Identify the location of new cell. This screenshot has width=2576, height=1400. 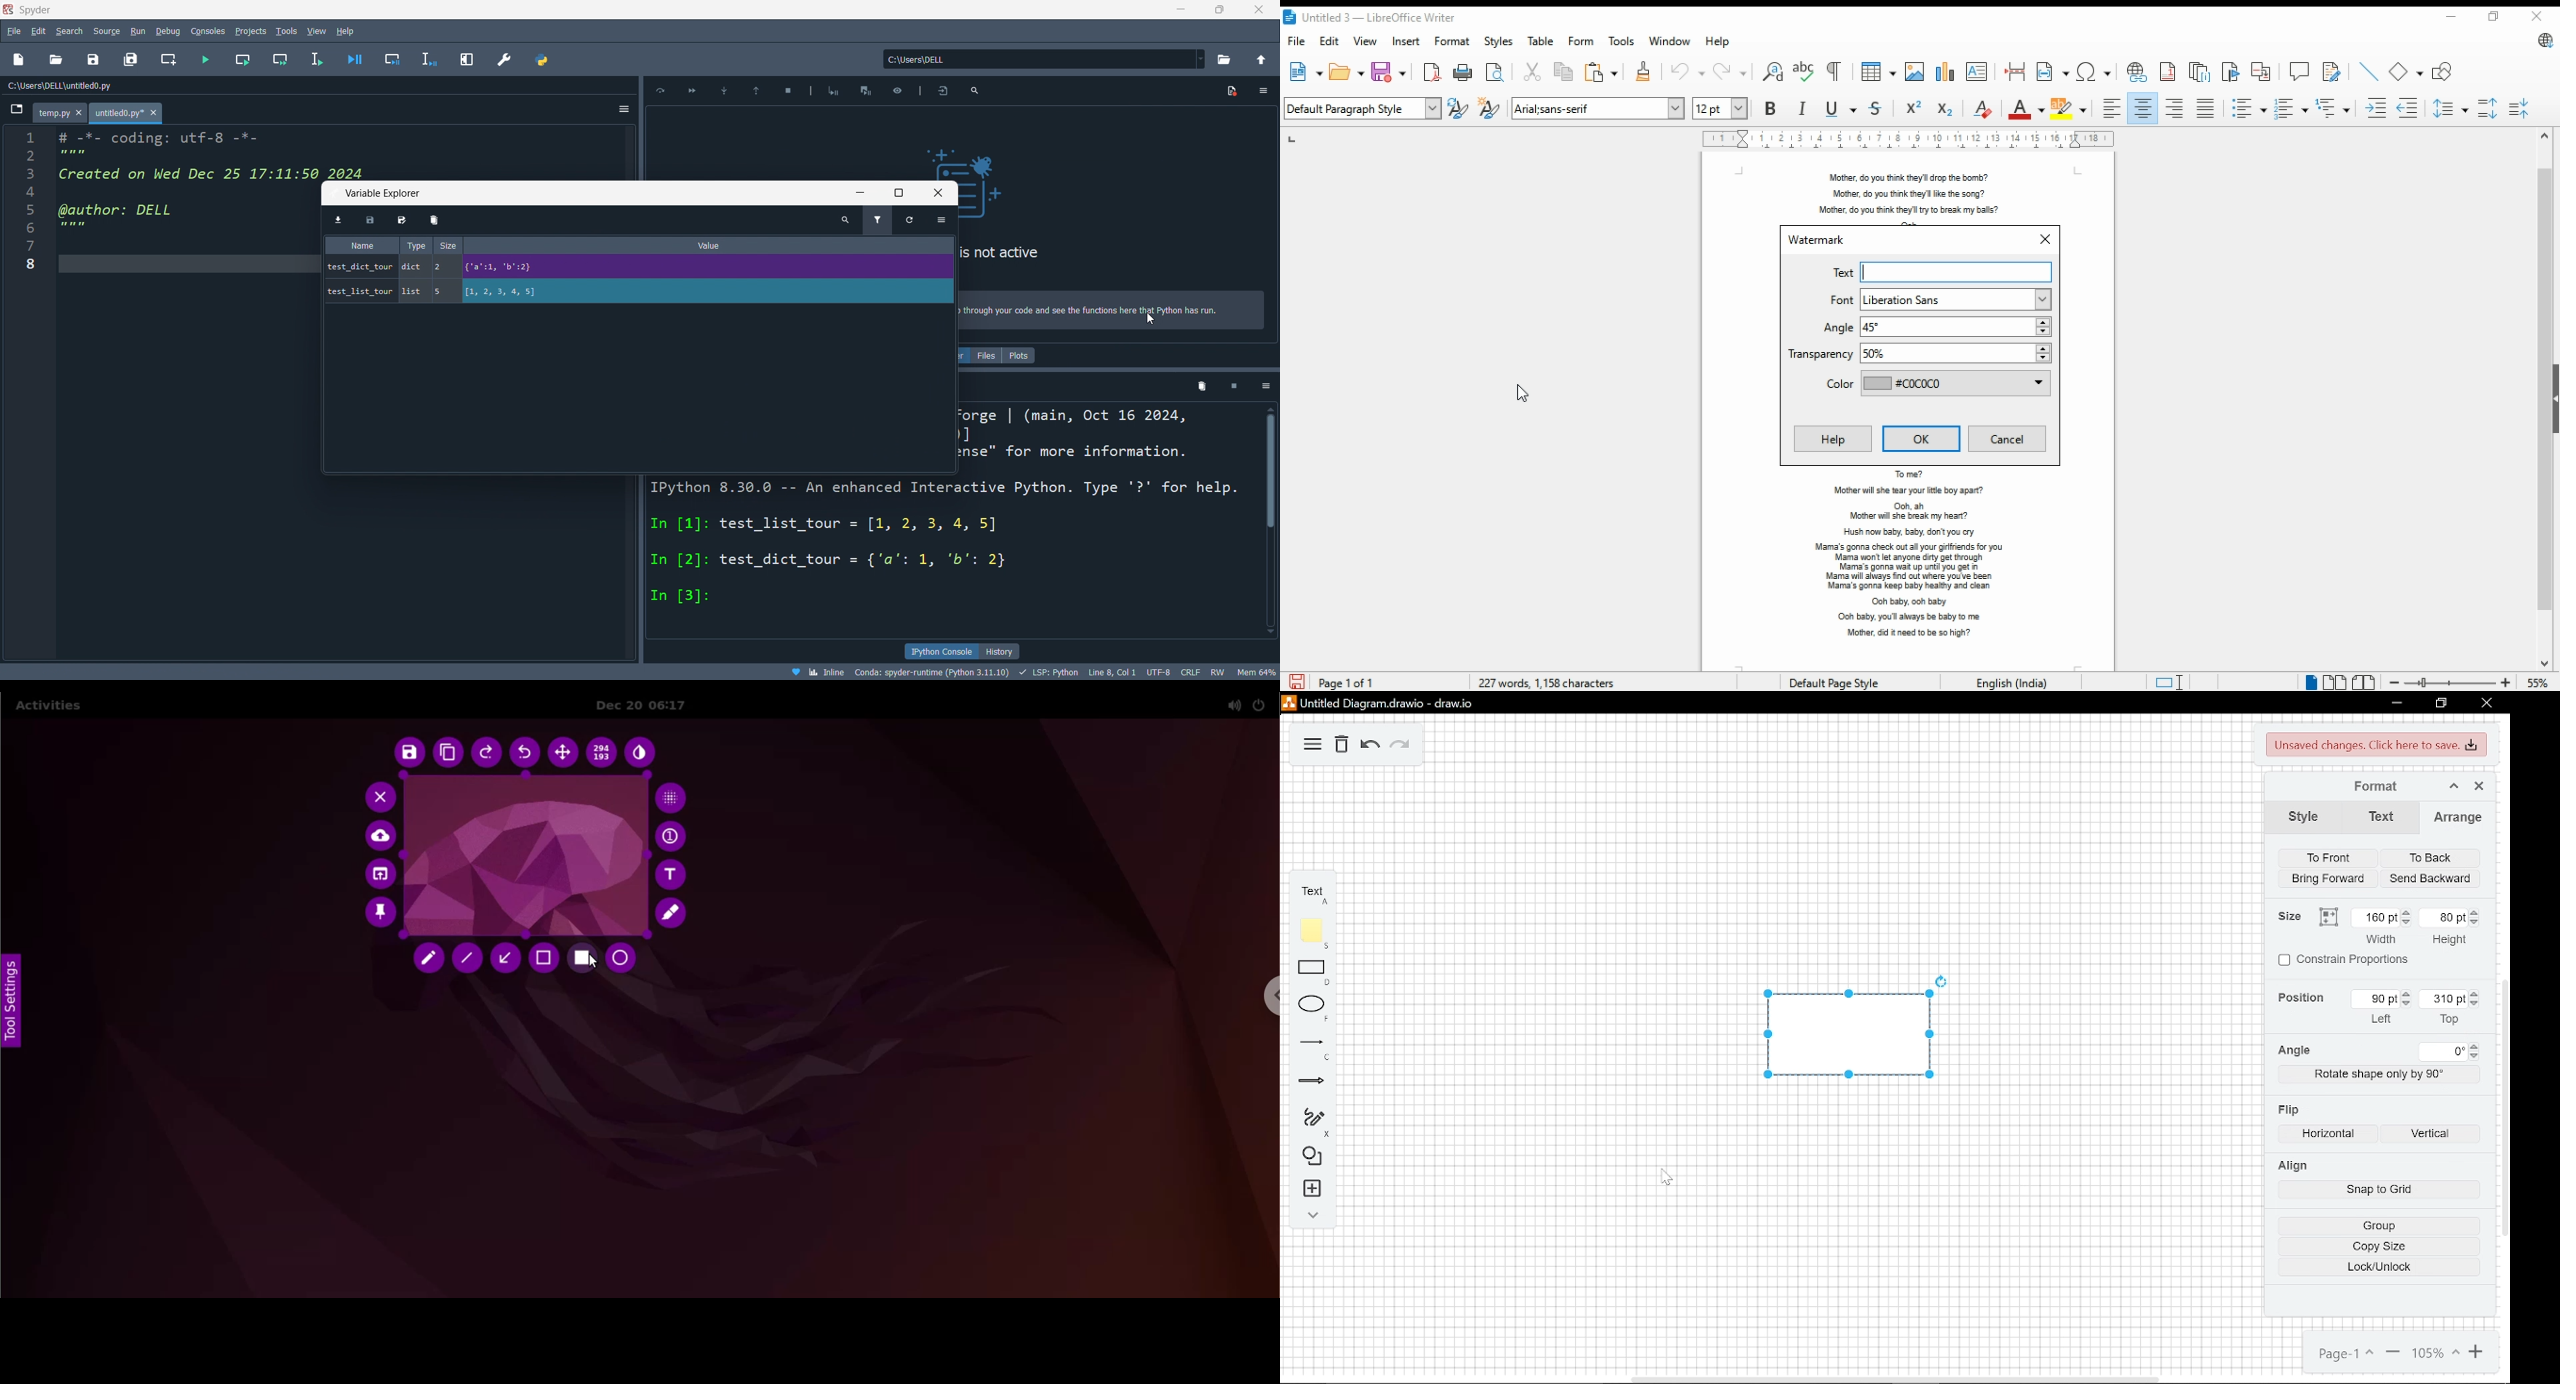
(170, 60).